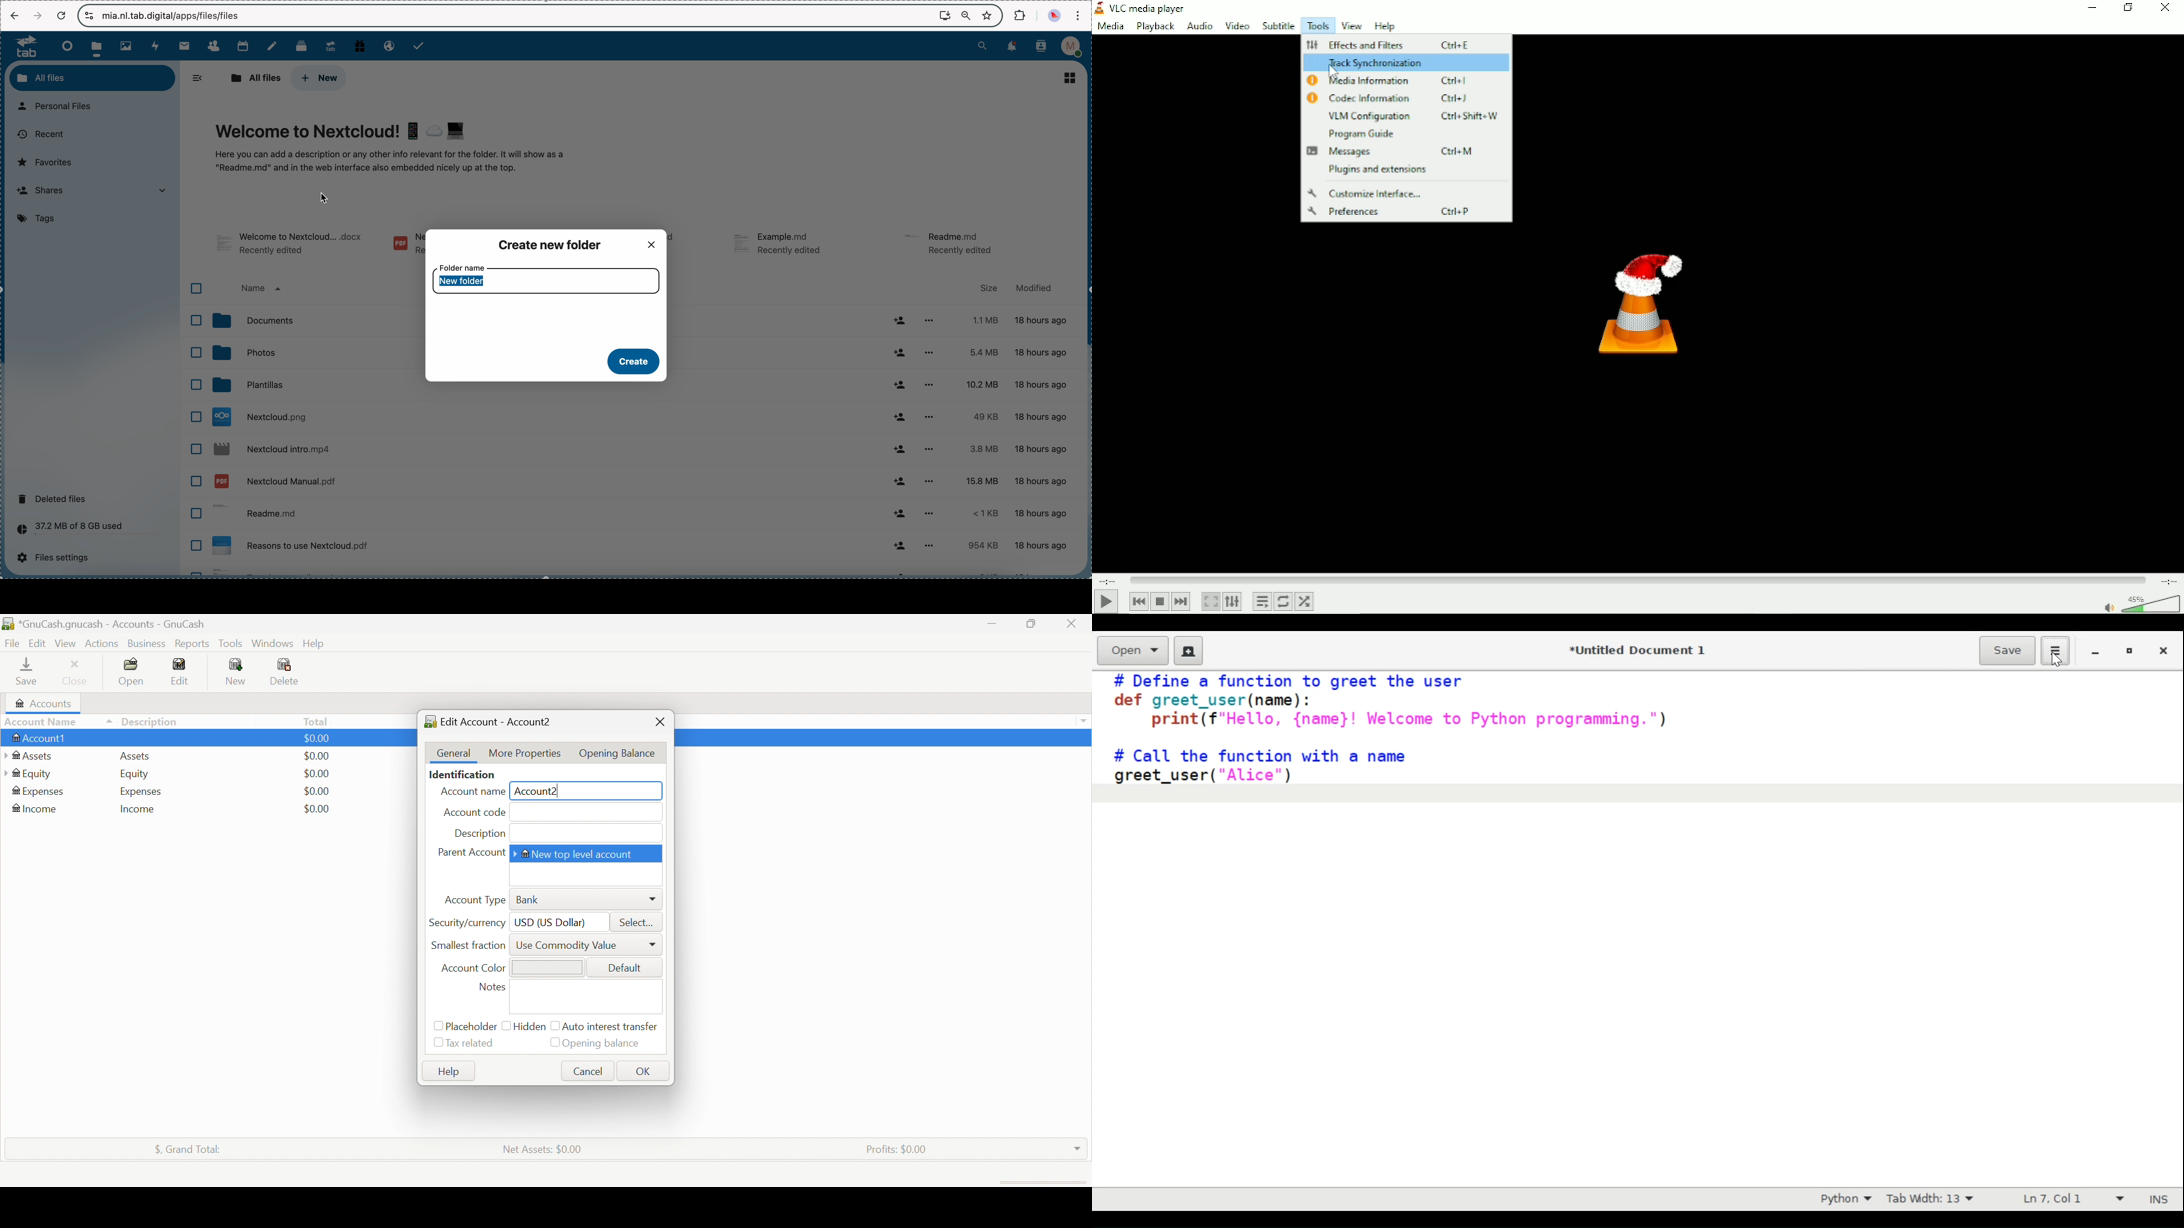  I want to click on file, so click(543, 482).